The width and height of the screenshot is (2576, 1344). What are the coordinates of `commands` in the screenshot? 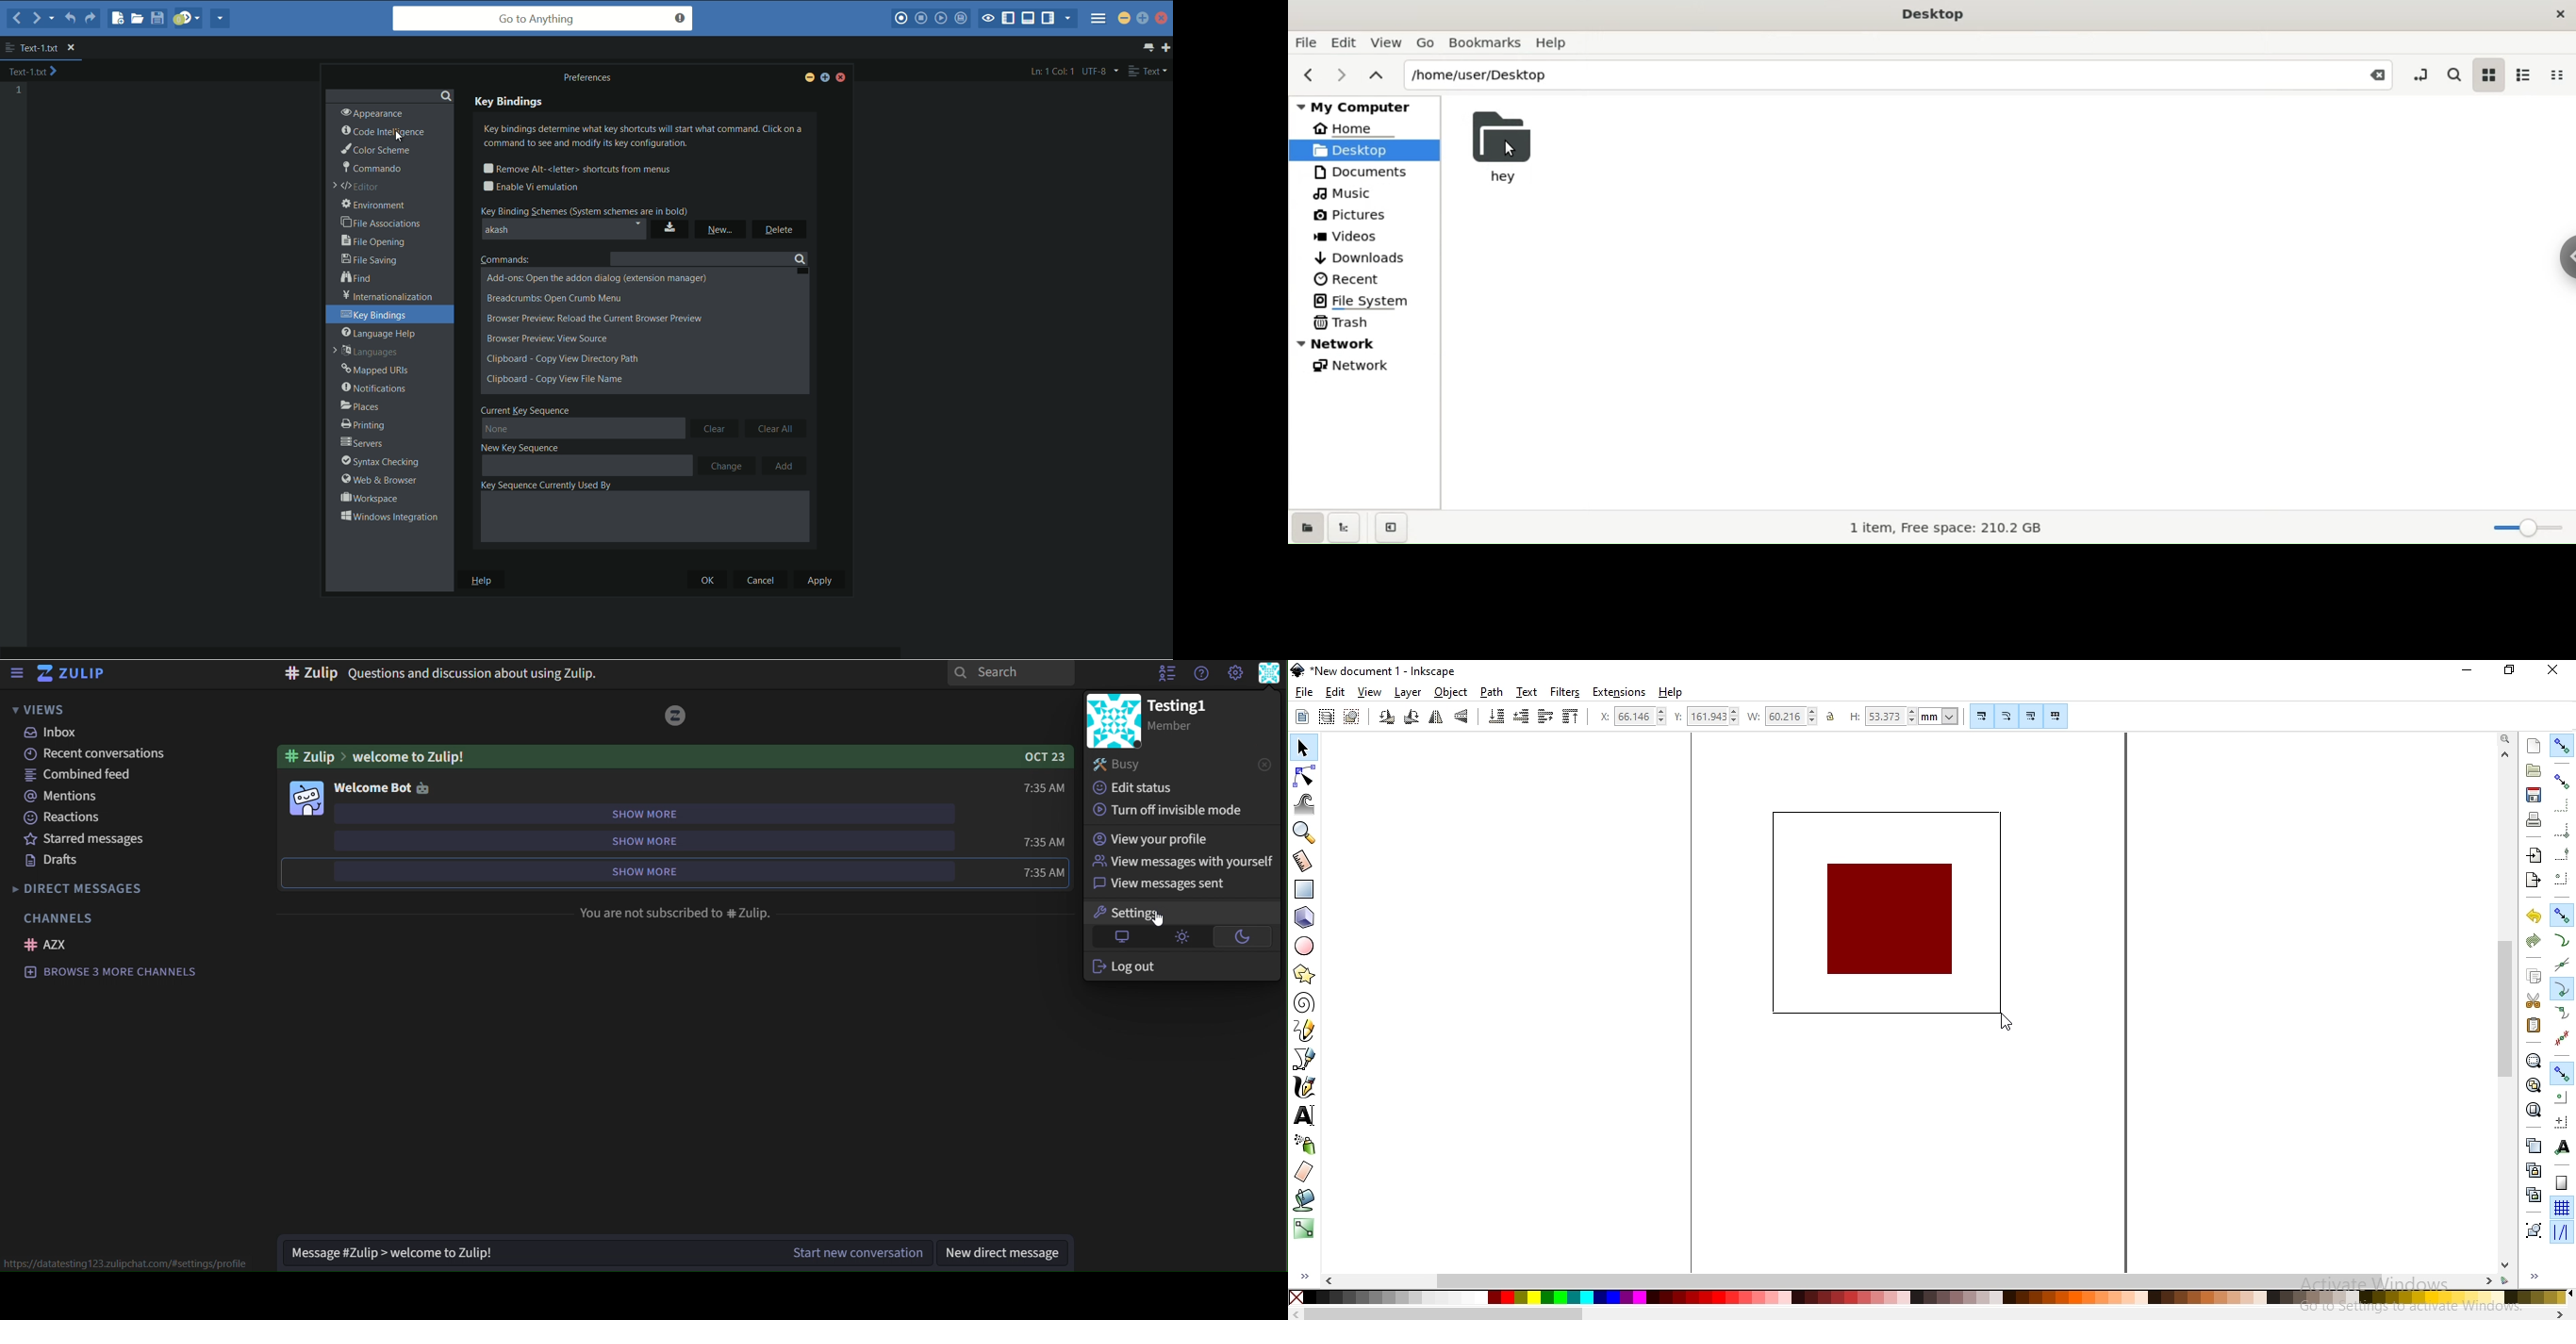 It's located at (507, 258).